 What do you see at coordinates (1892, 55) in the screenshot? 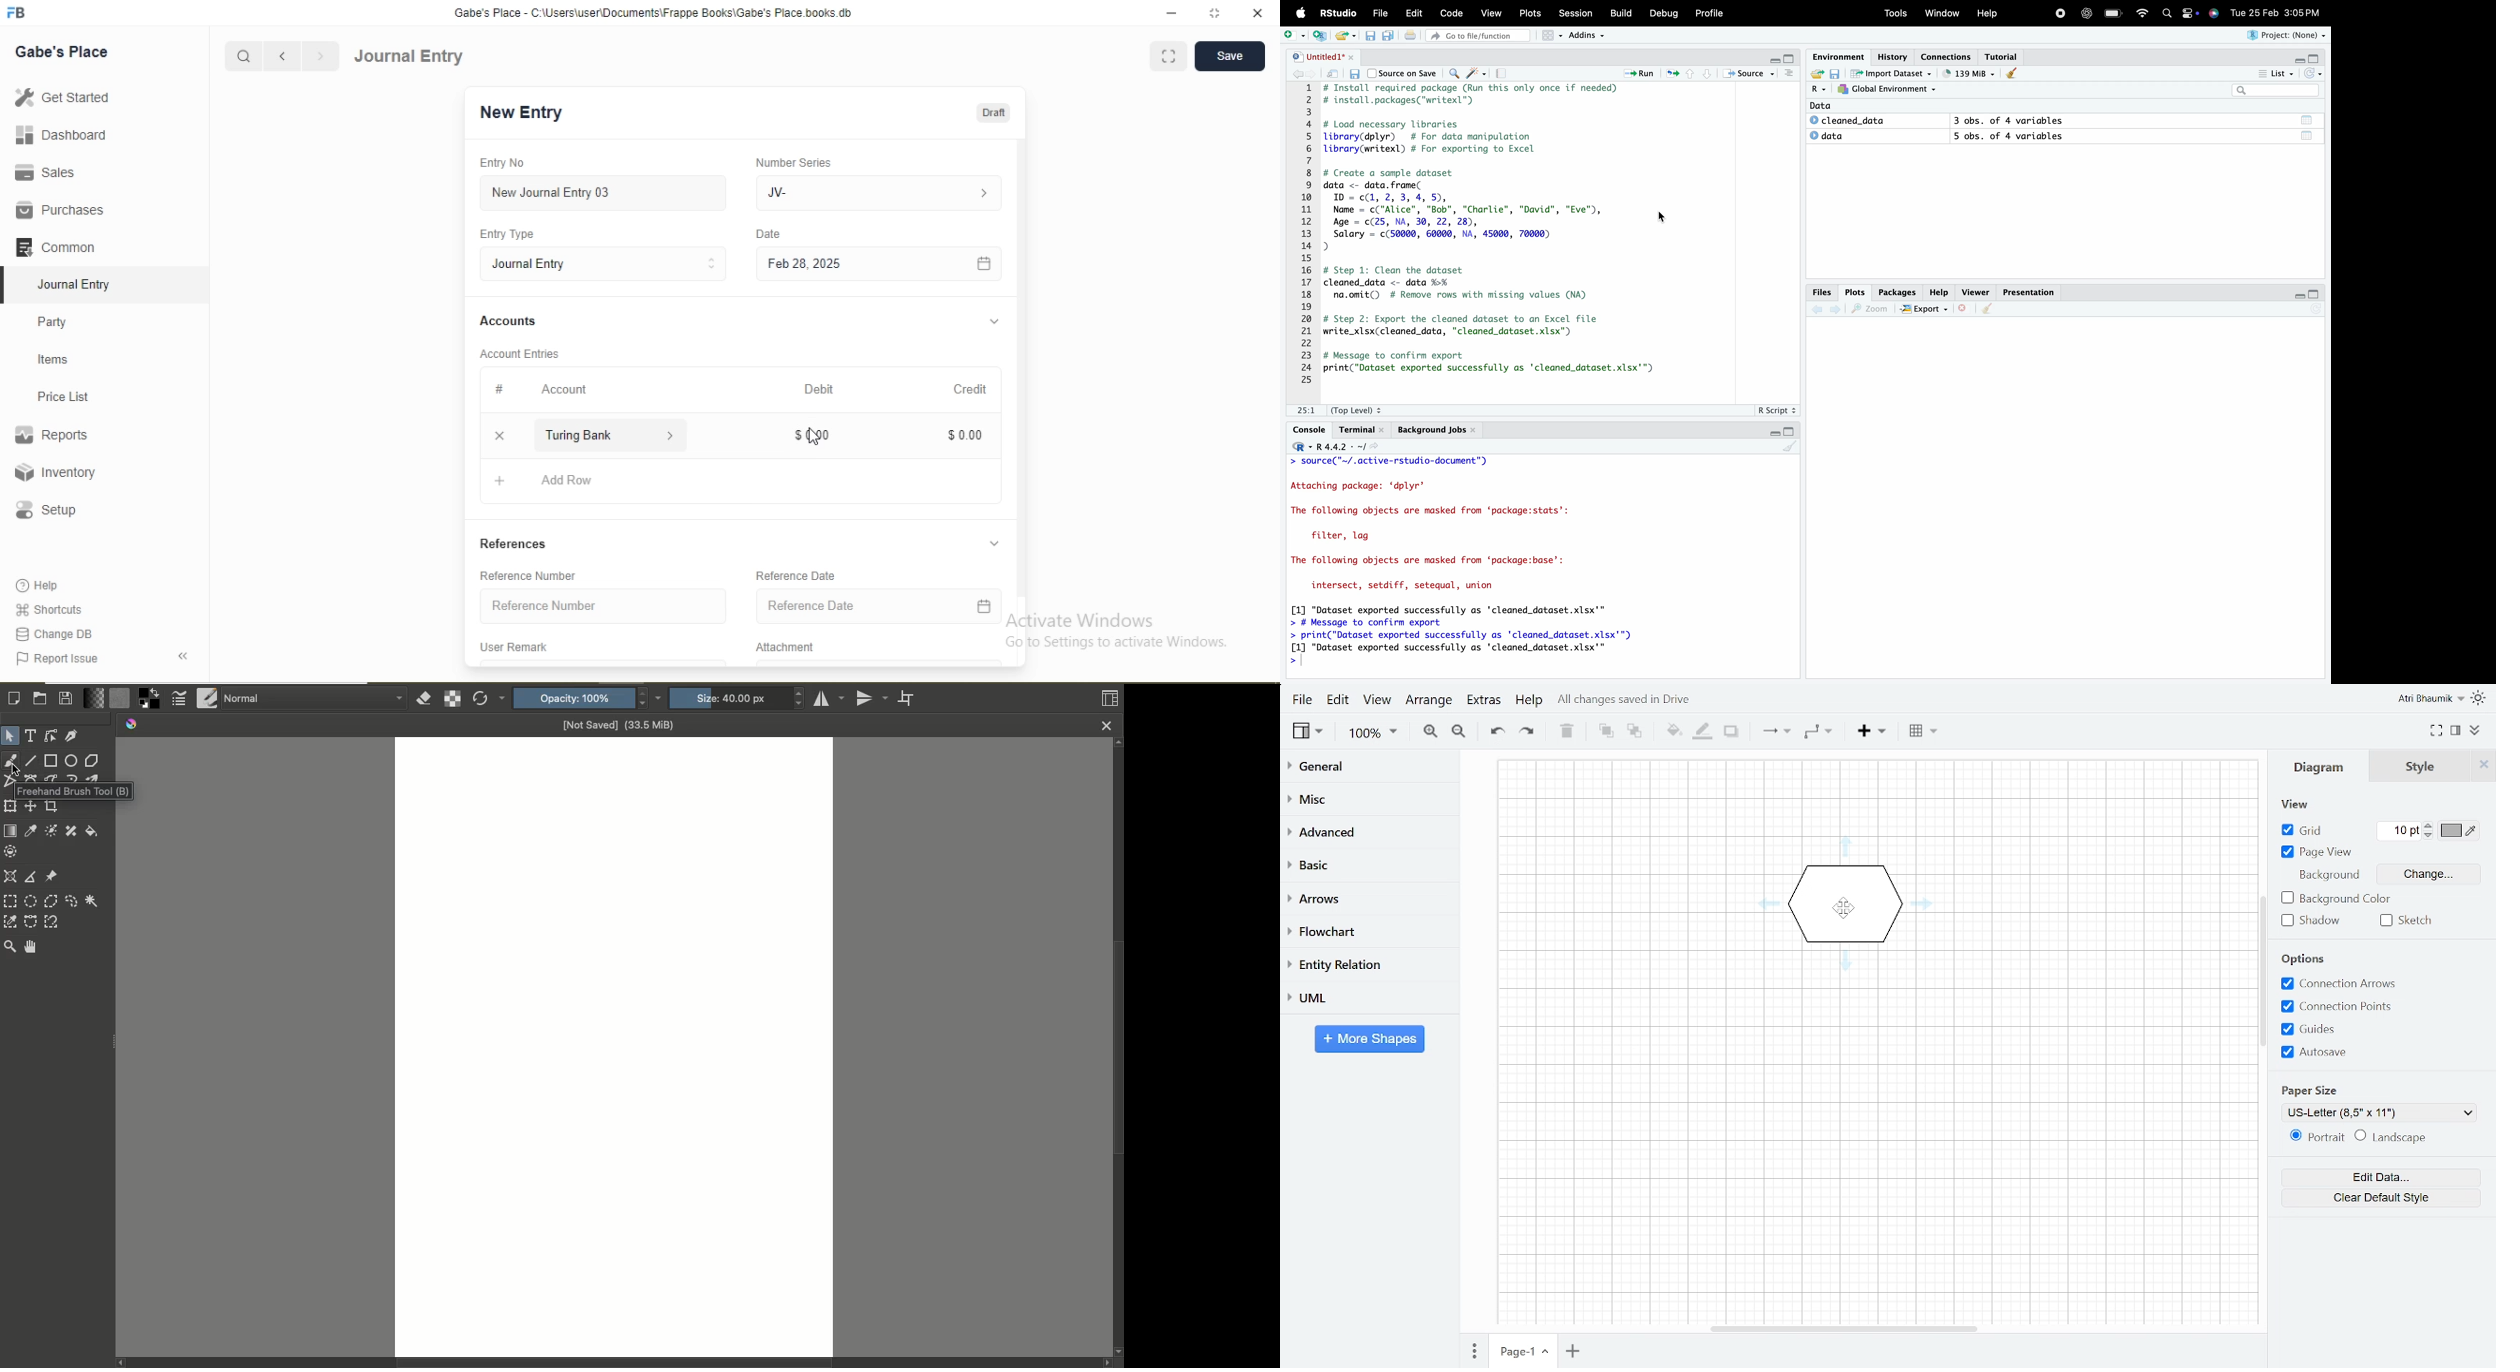
I see `History` at bounding box center [1892, 55].